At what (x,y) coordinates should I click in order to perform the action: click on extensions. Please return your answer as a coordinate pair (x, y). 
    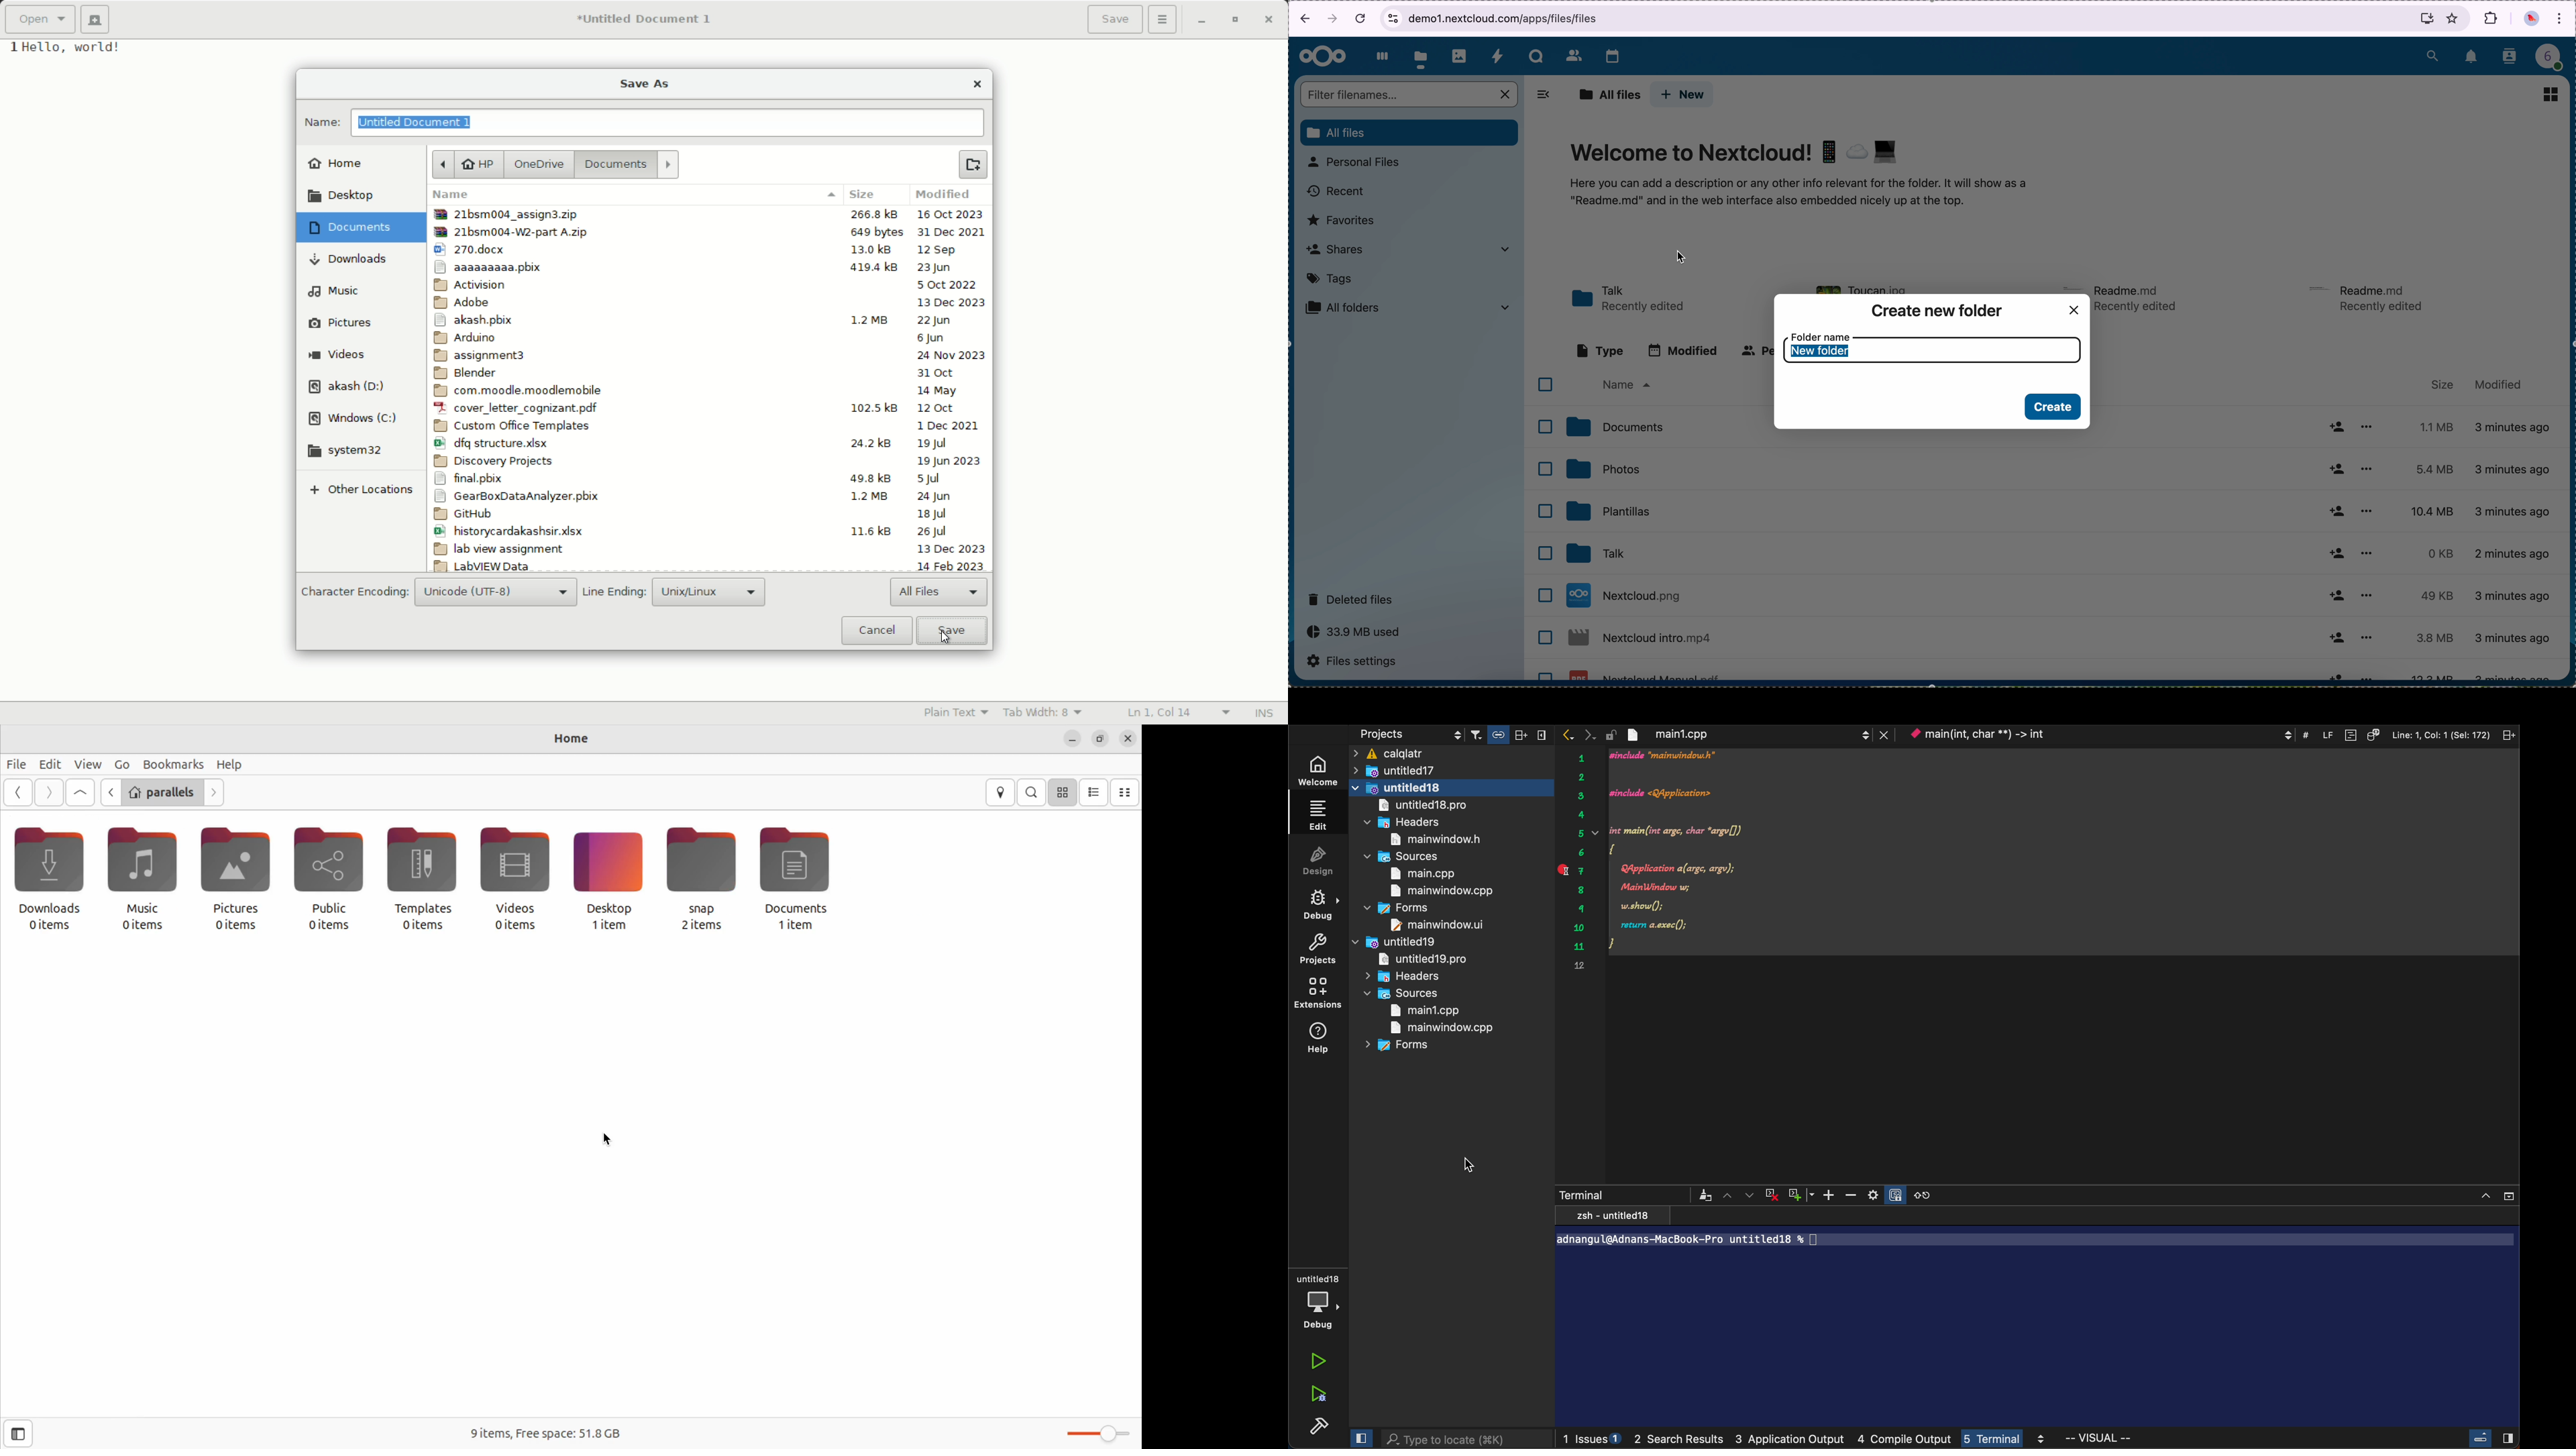
    Looking at the image, I should click on (2491, 18).